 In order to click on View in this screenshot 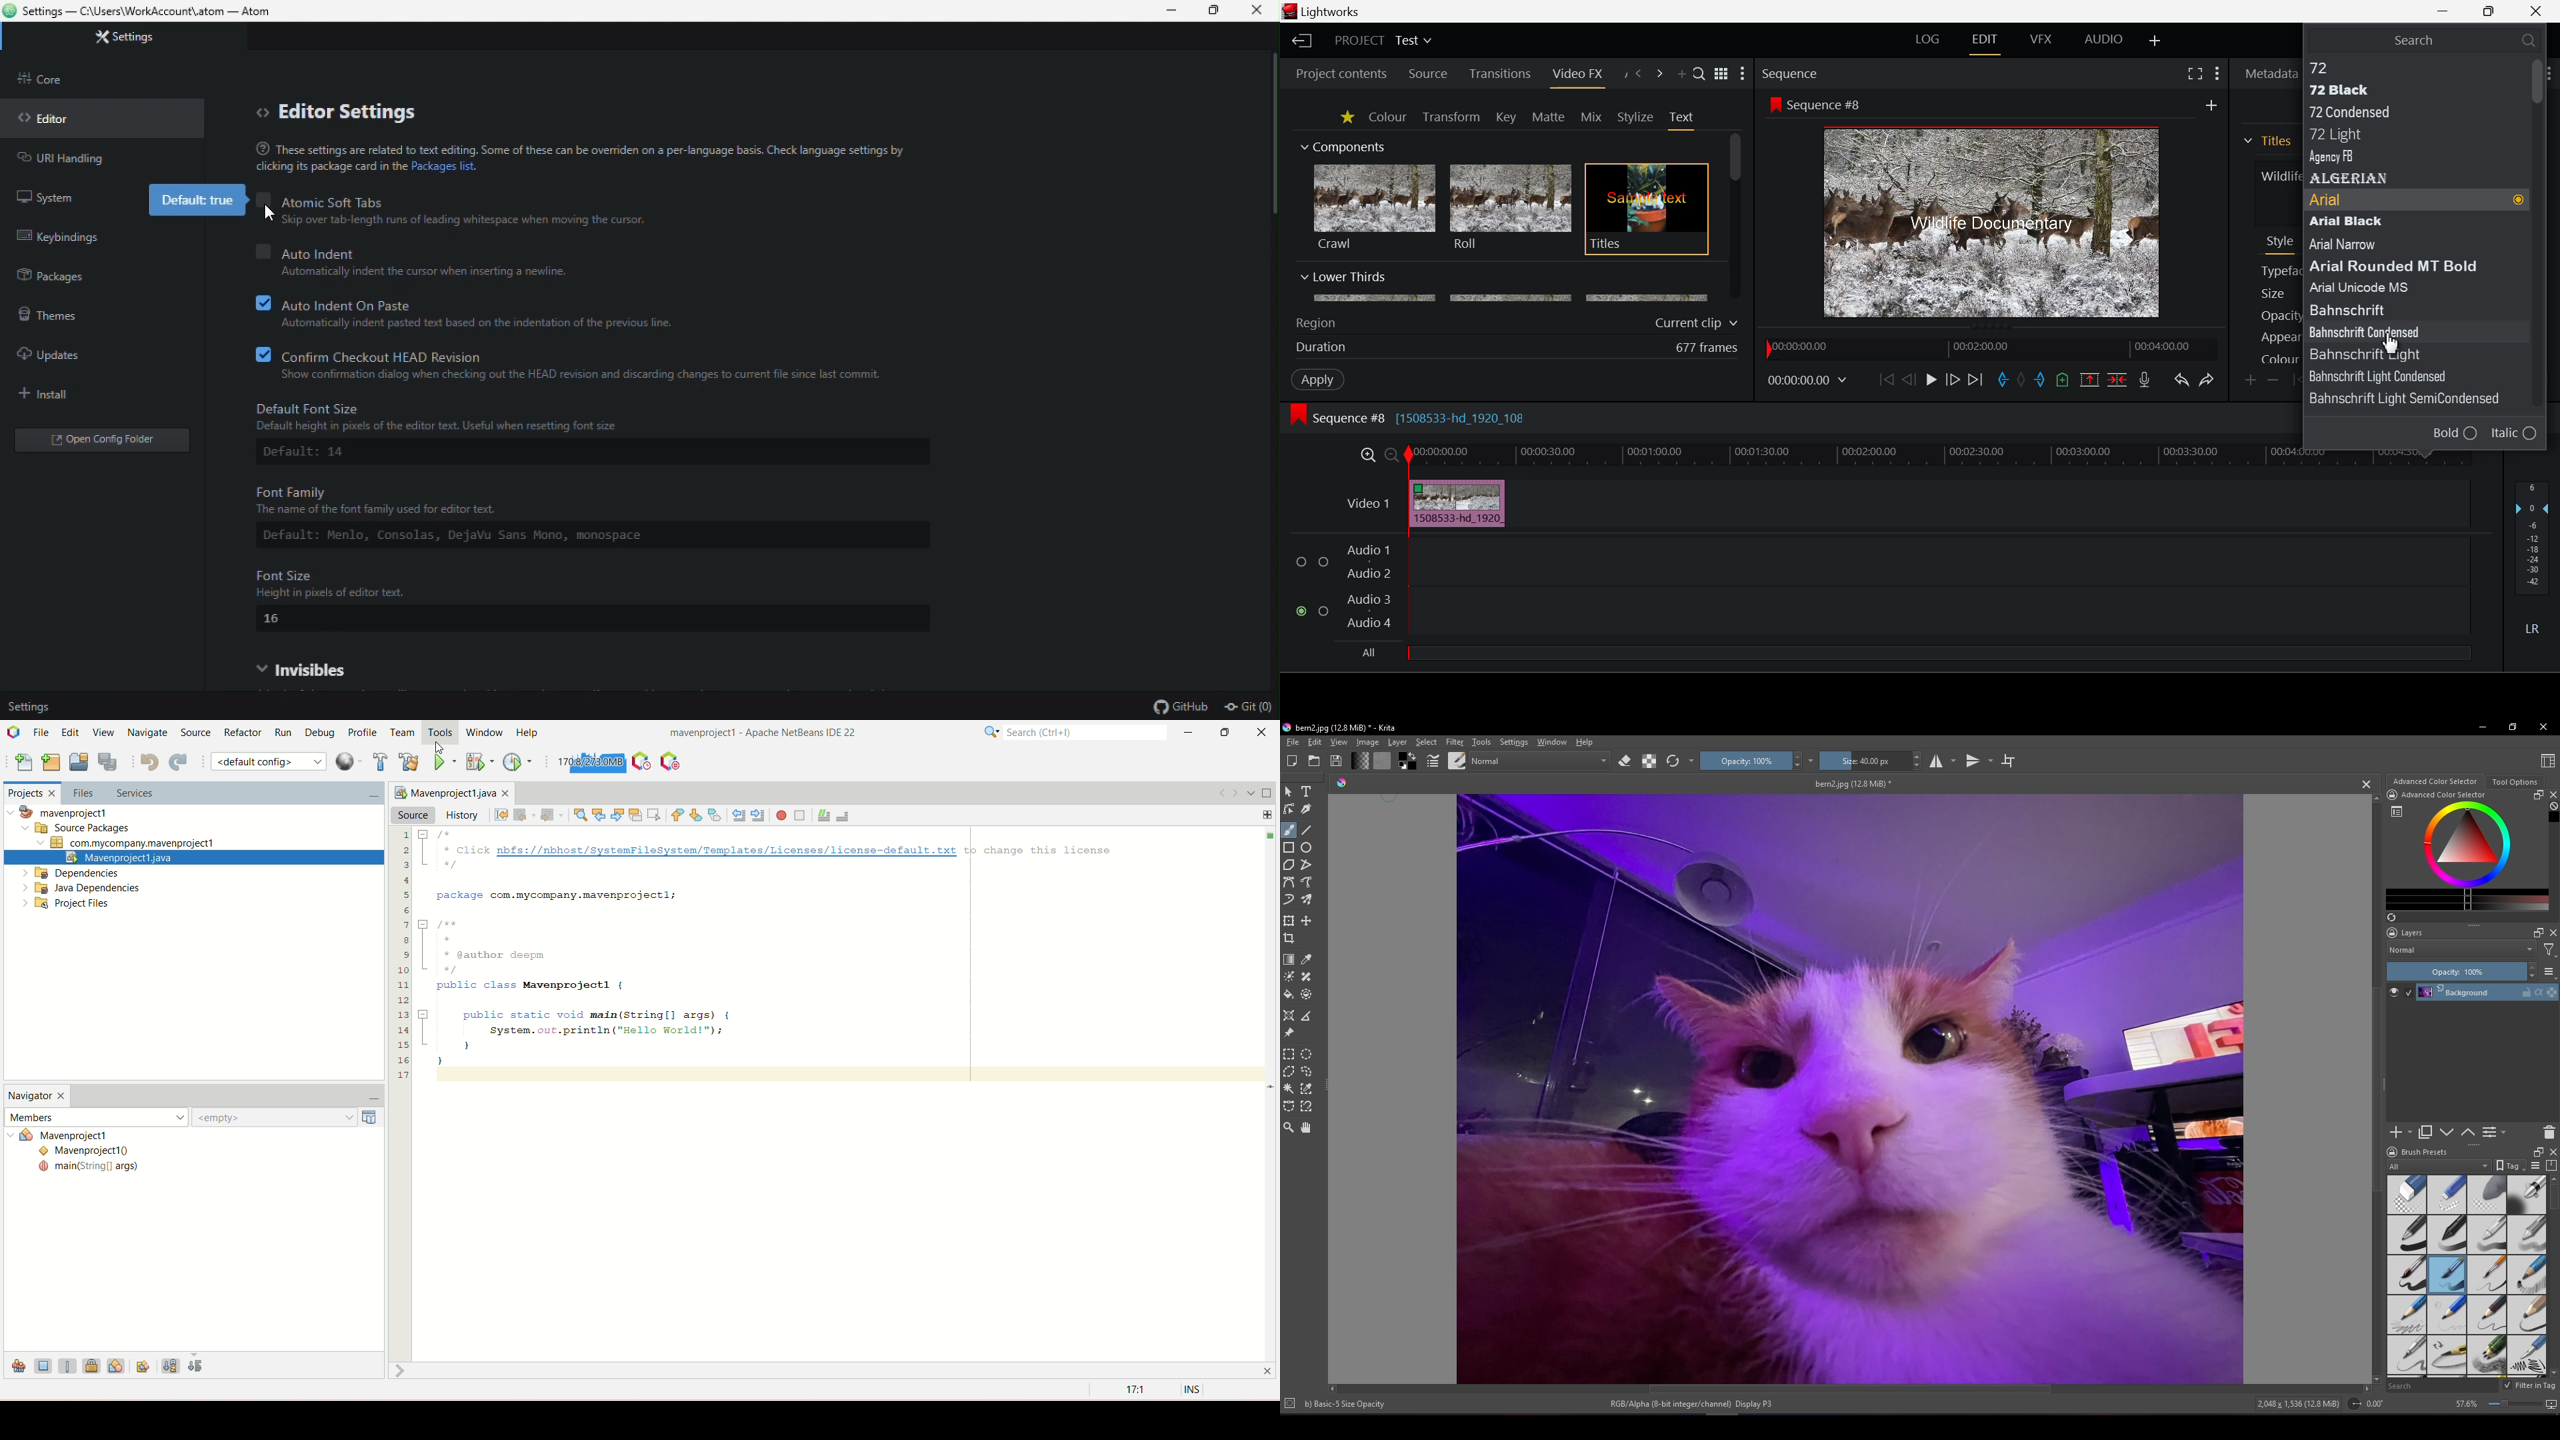, I will do `click(1339, 742)`.